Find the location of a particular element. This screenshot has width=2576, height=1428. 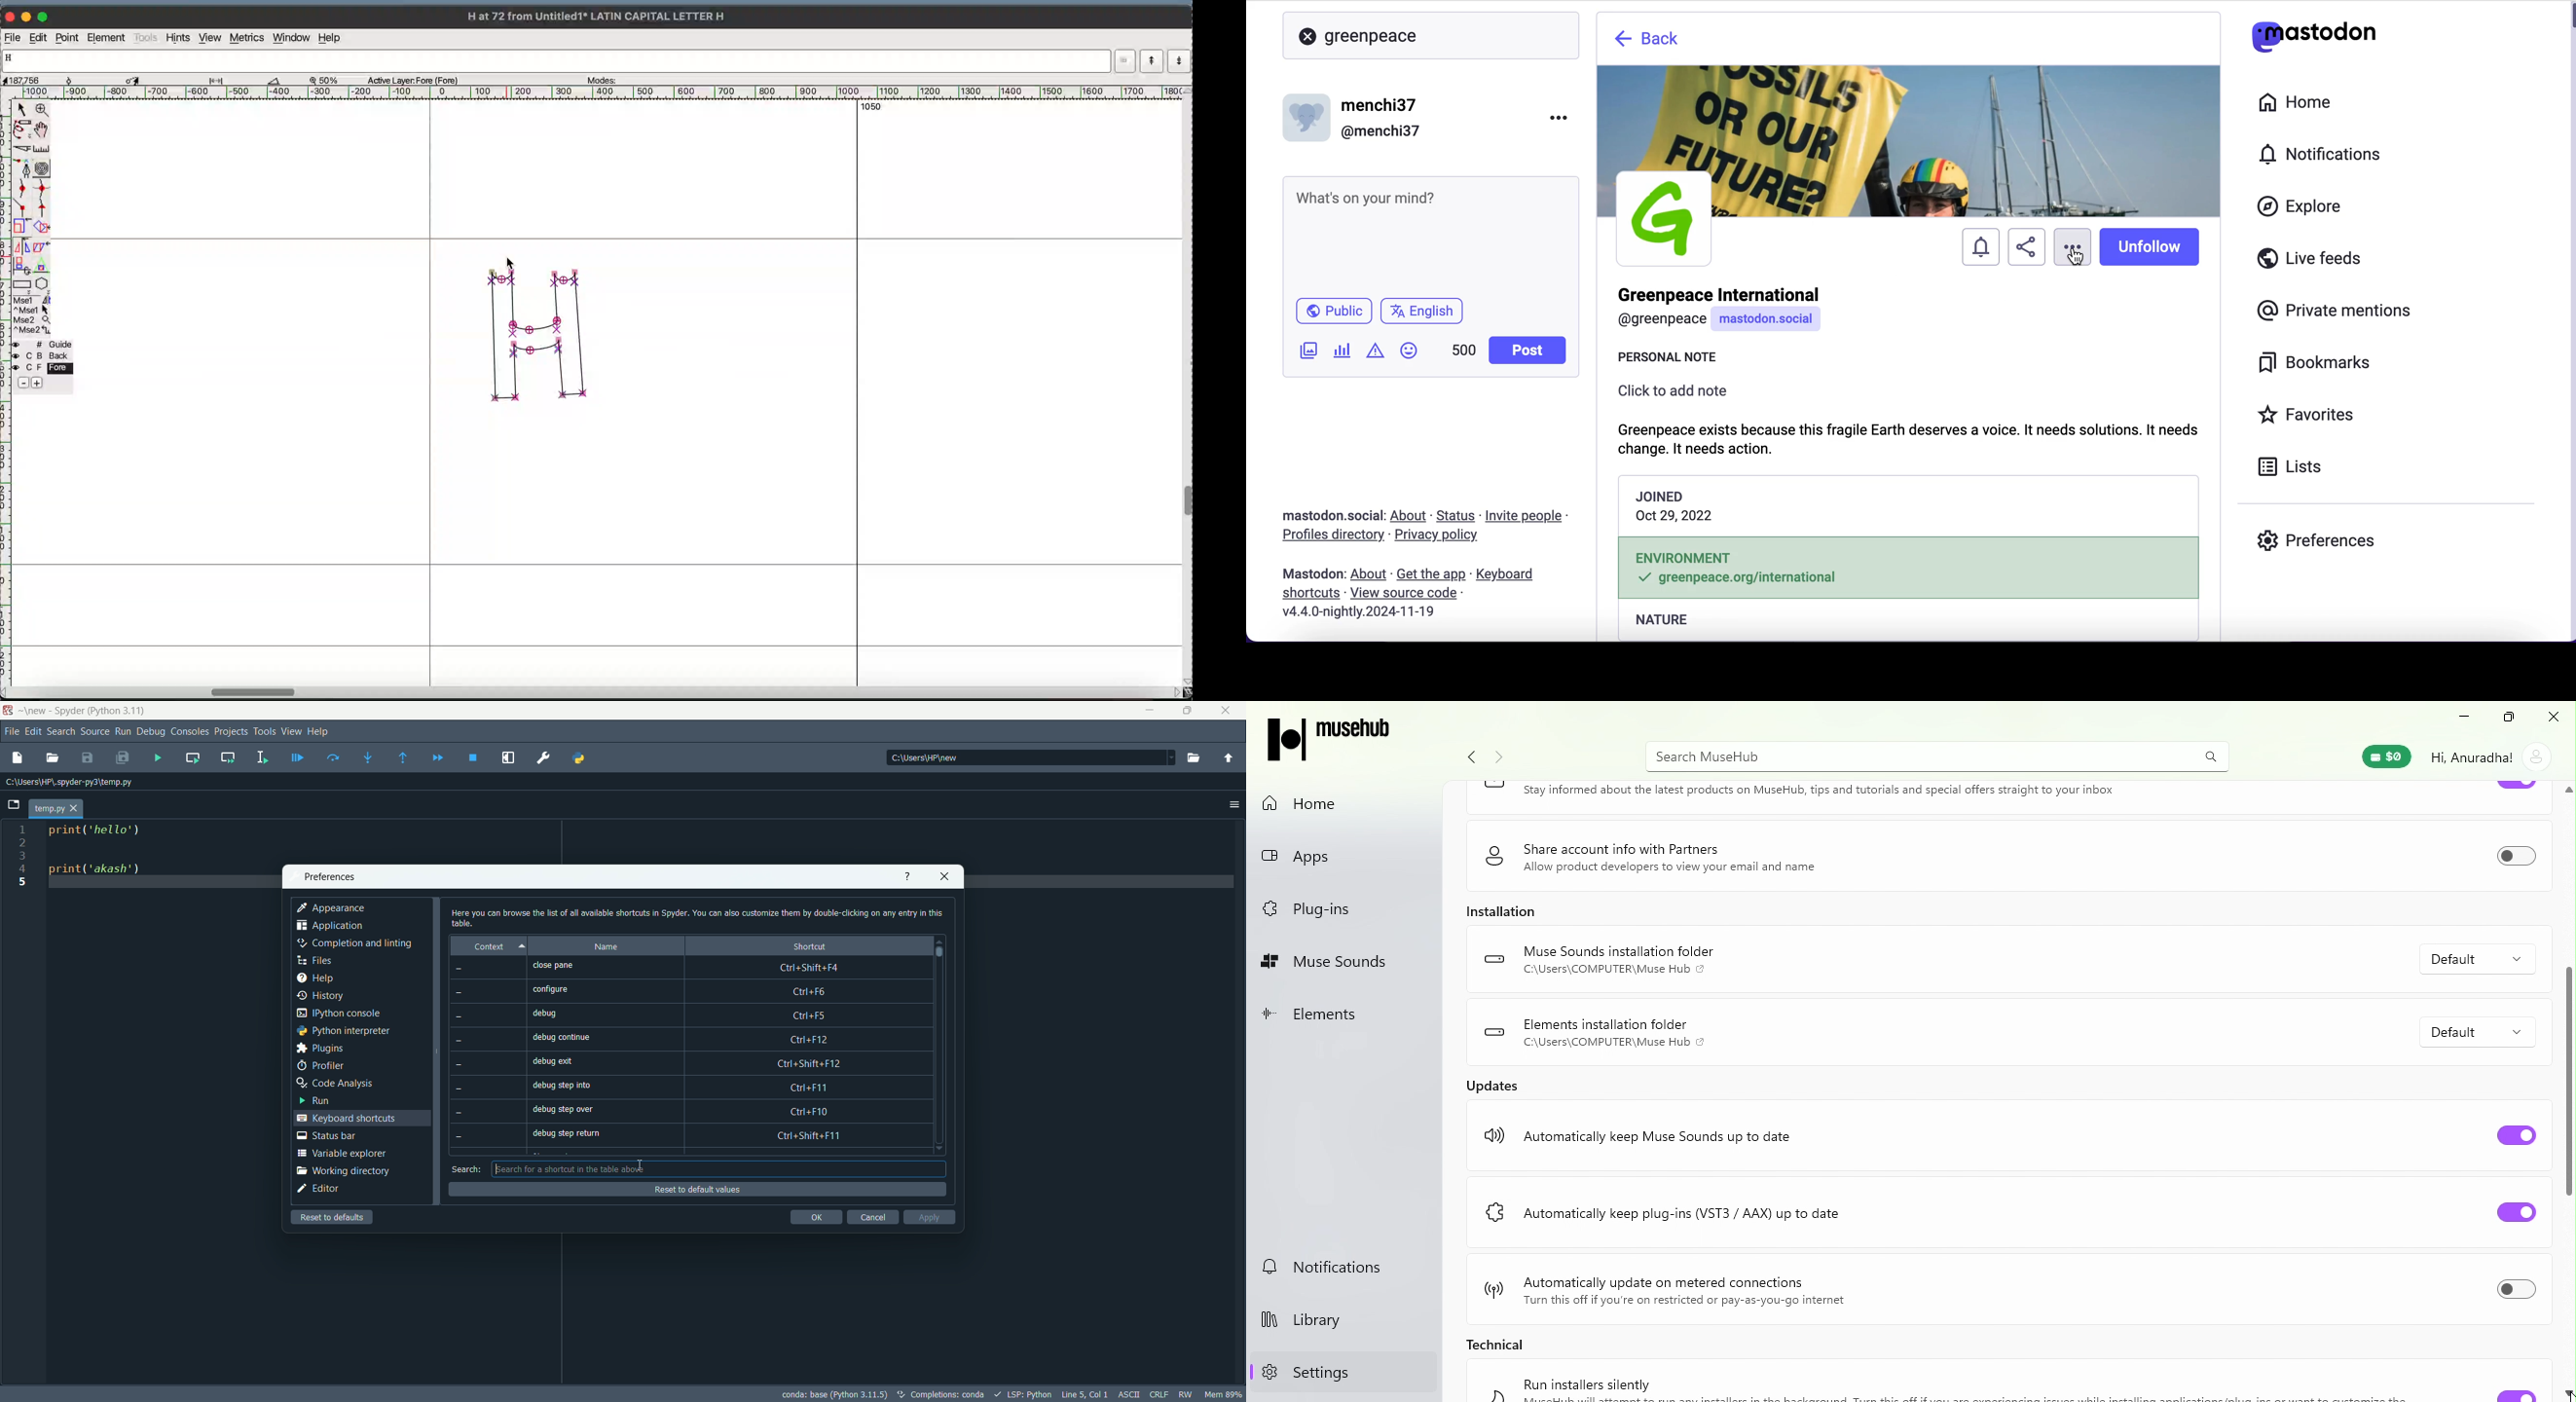

name is located at coordinates (609, 946).